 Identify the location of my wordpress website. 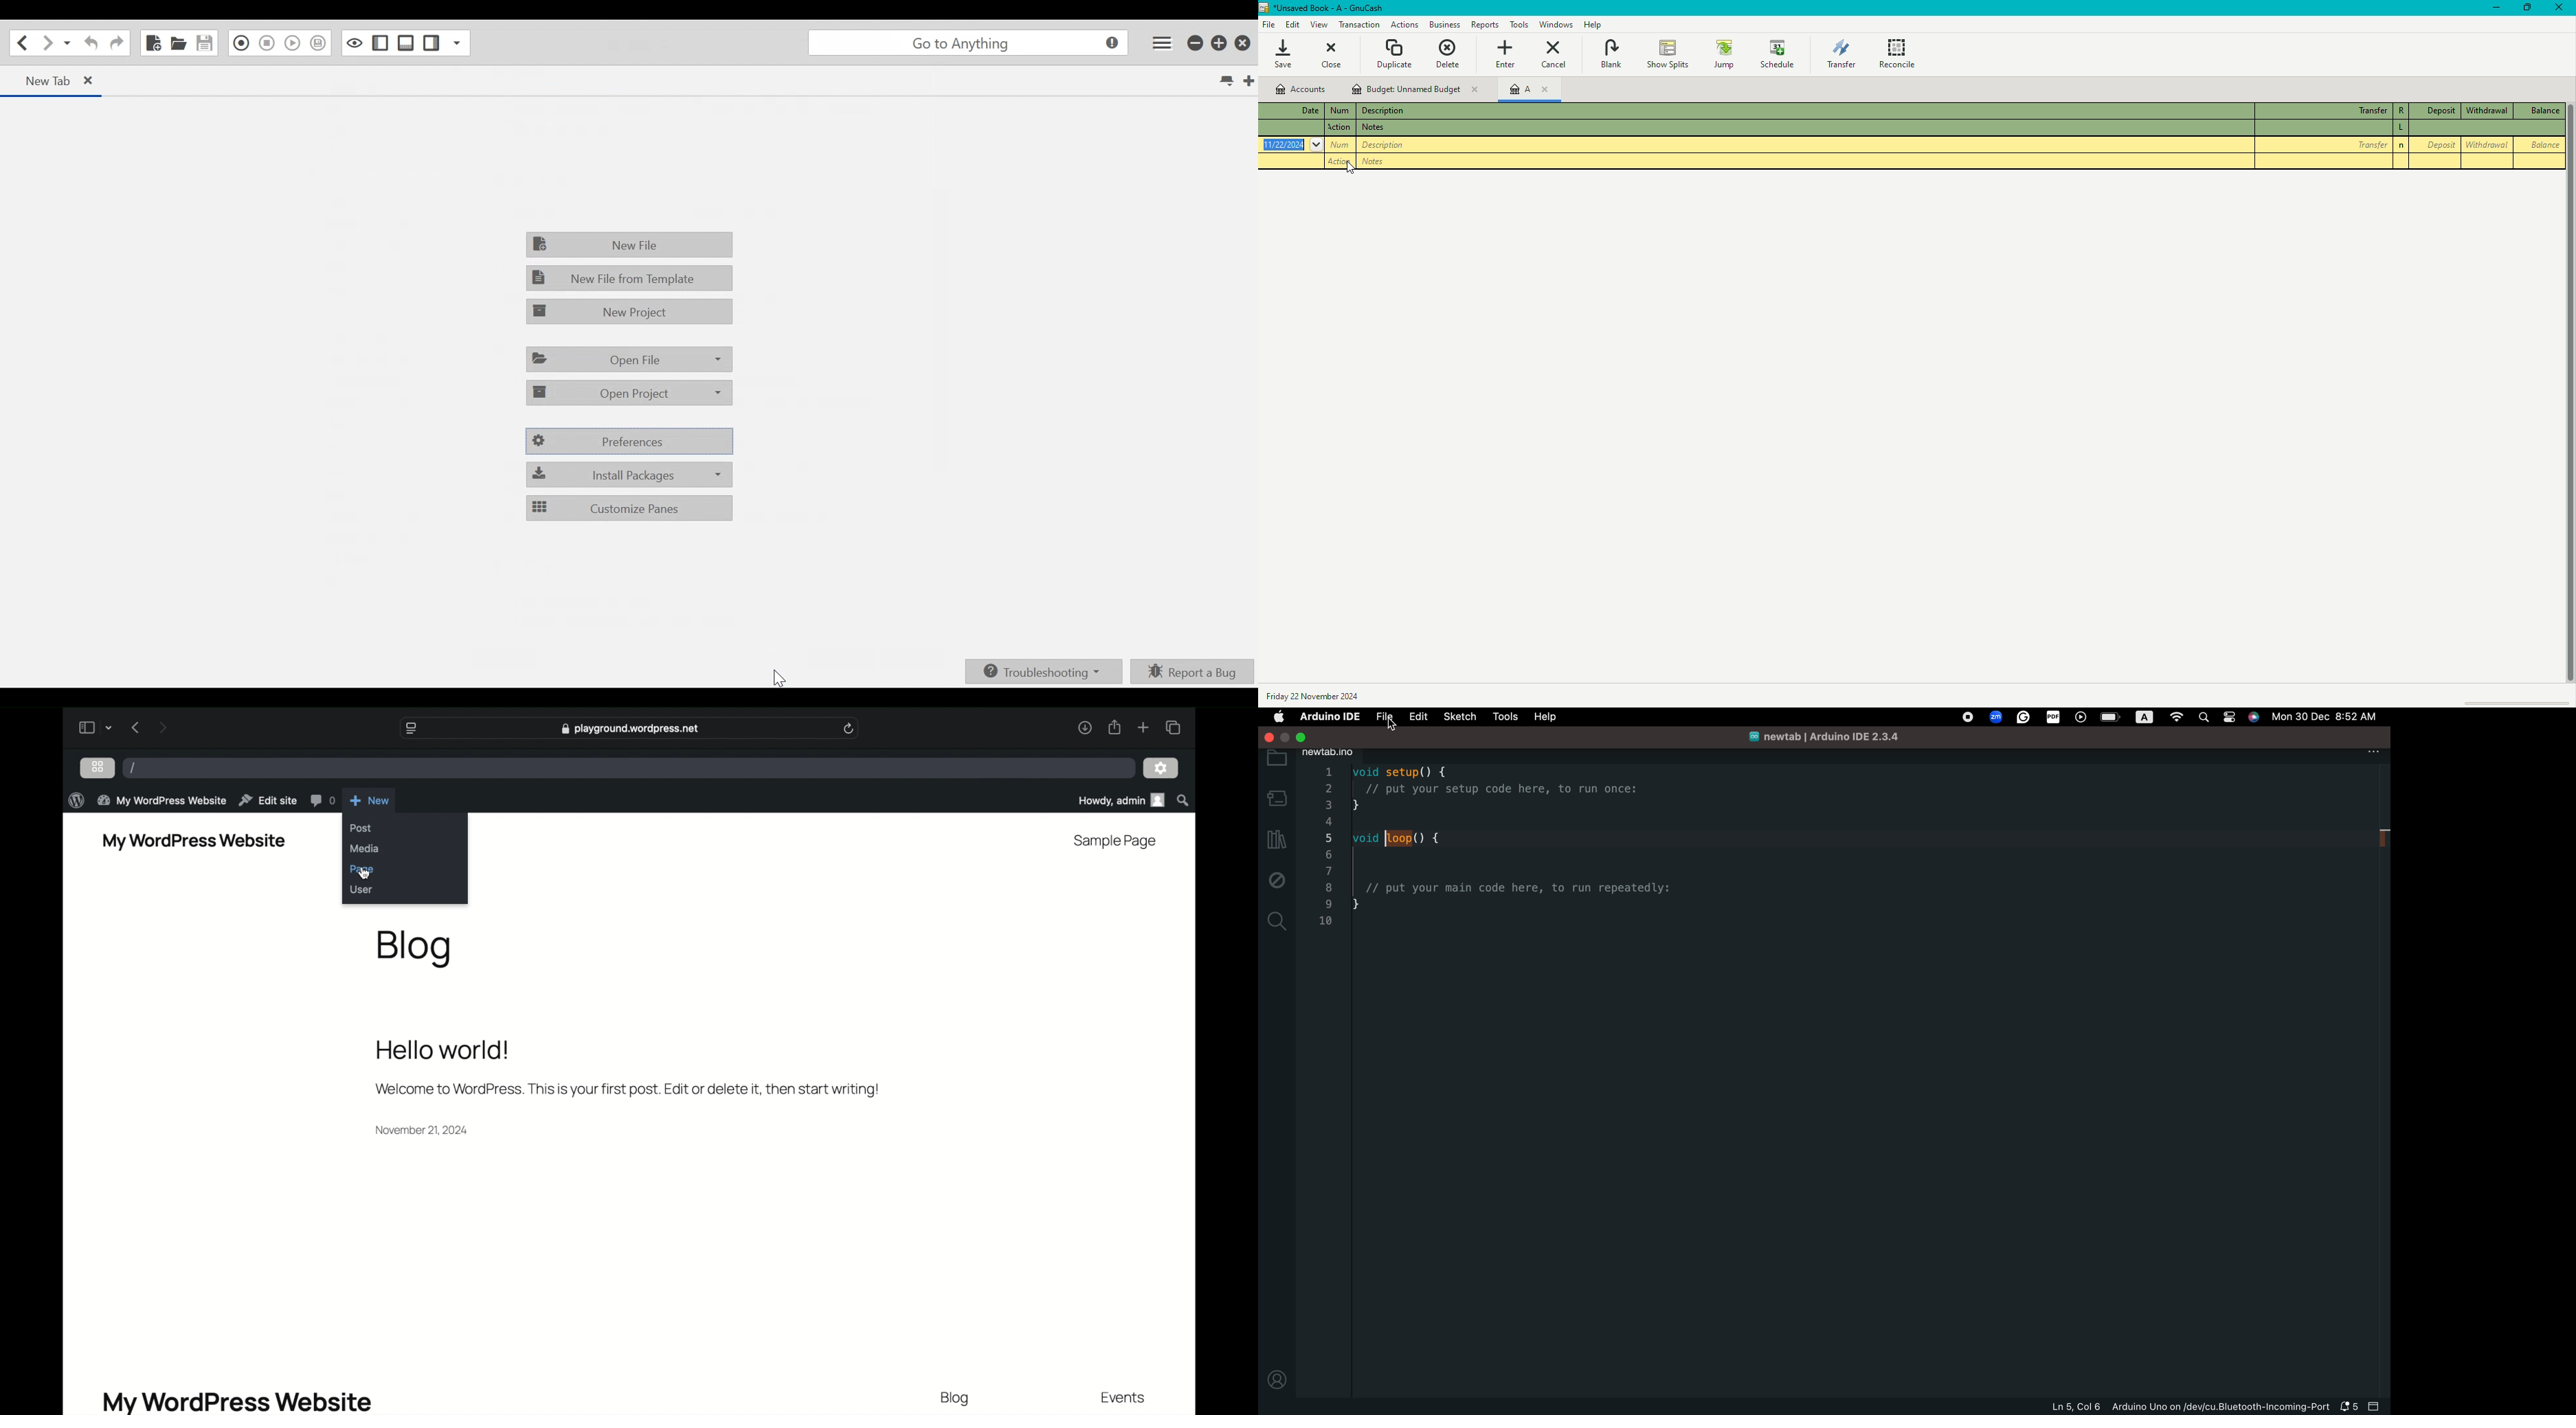
(163, 800).